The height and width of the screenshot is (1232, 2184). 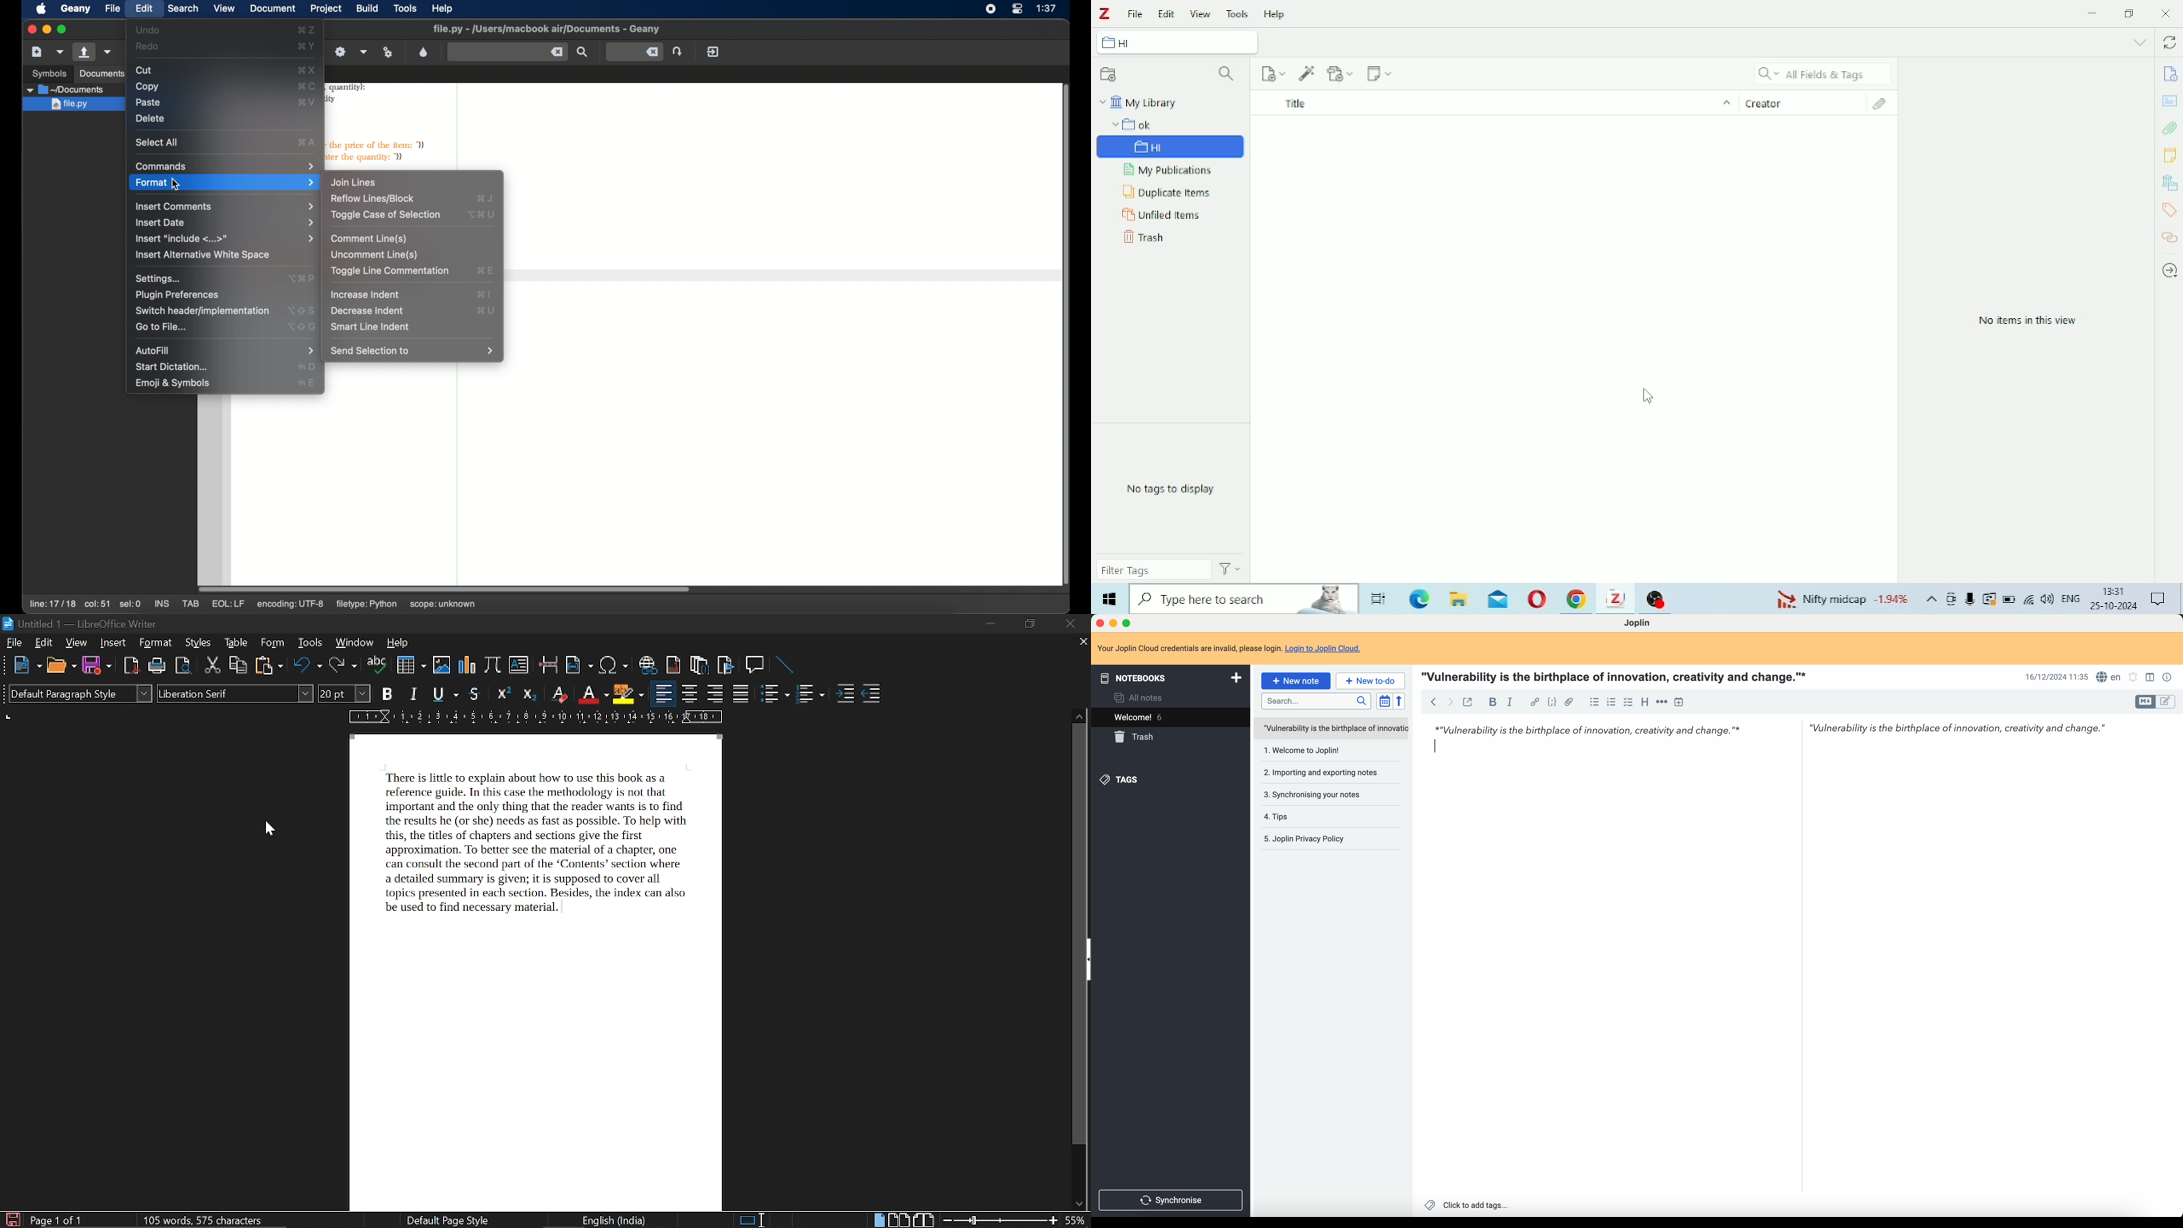 I want to click on 4.tips, so click(x=1279, y=817).